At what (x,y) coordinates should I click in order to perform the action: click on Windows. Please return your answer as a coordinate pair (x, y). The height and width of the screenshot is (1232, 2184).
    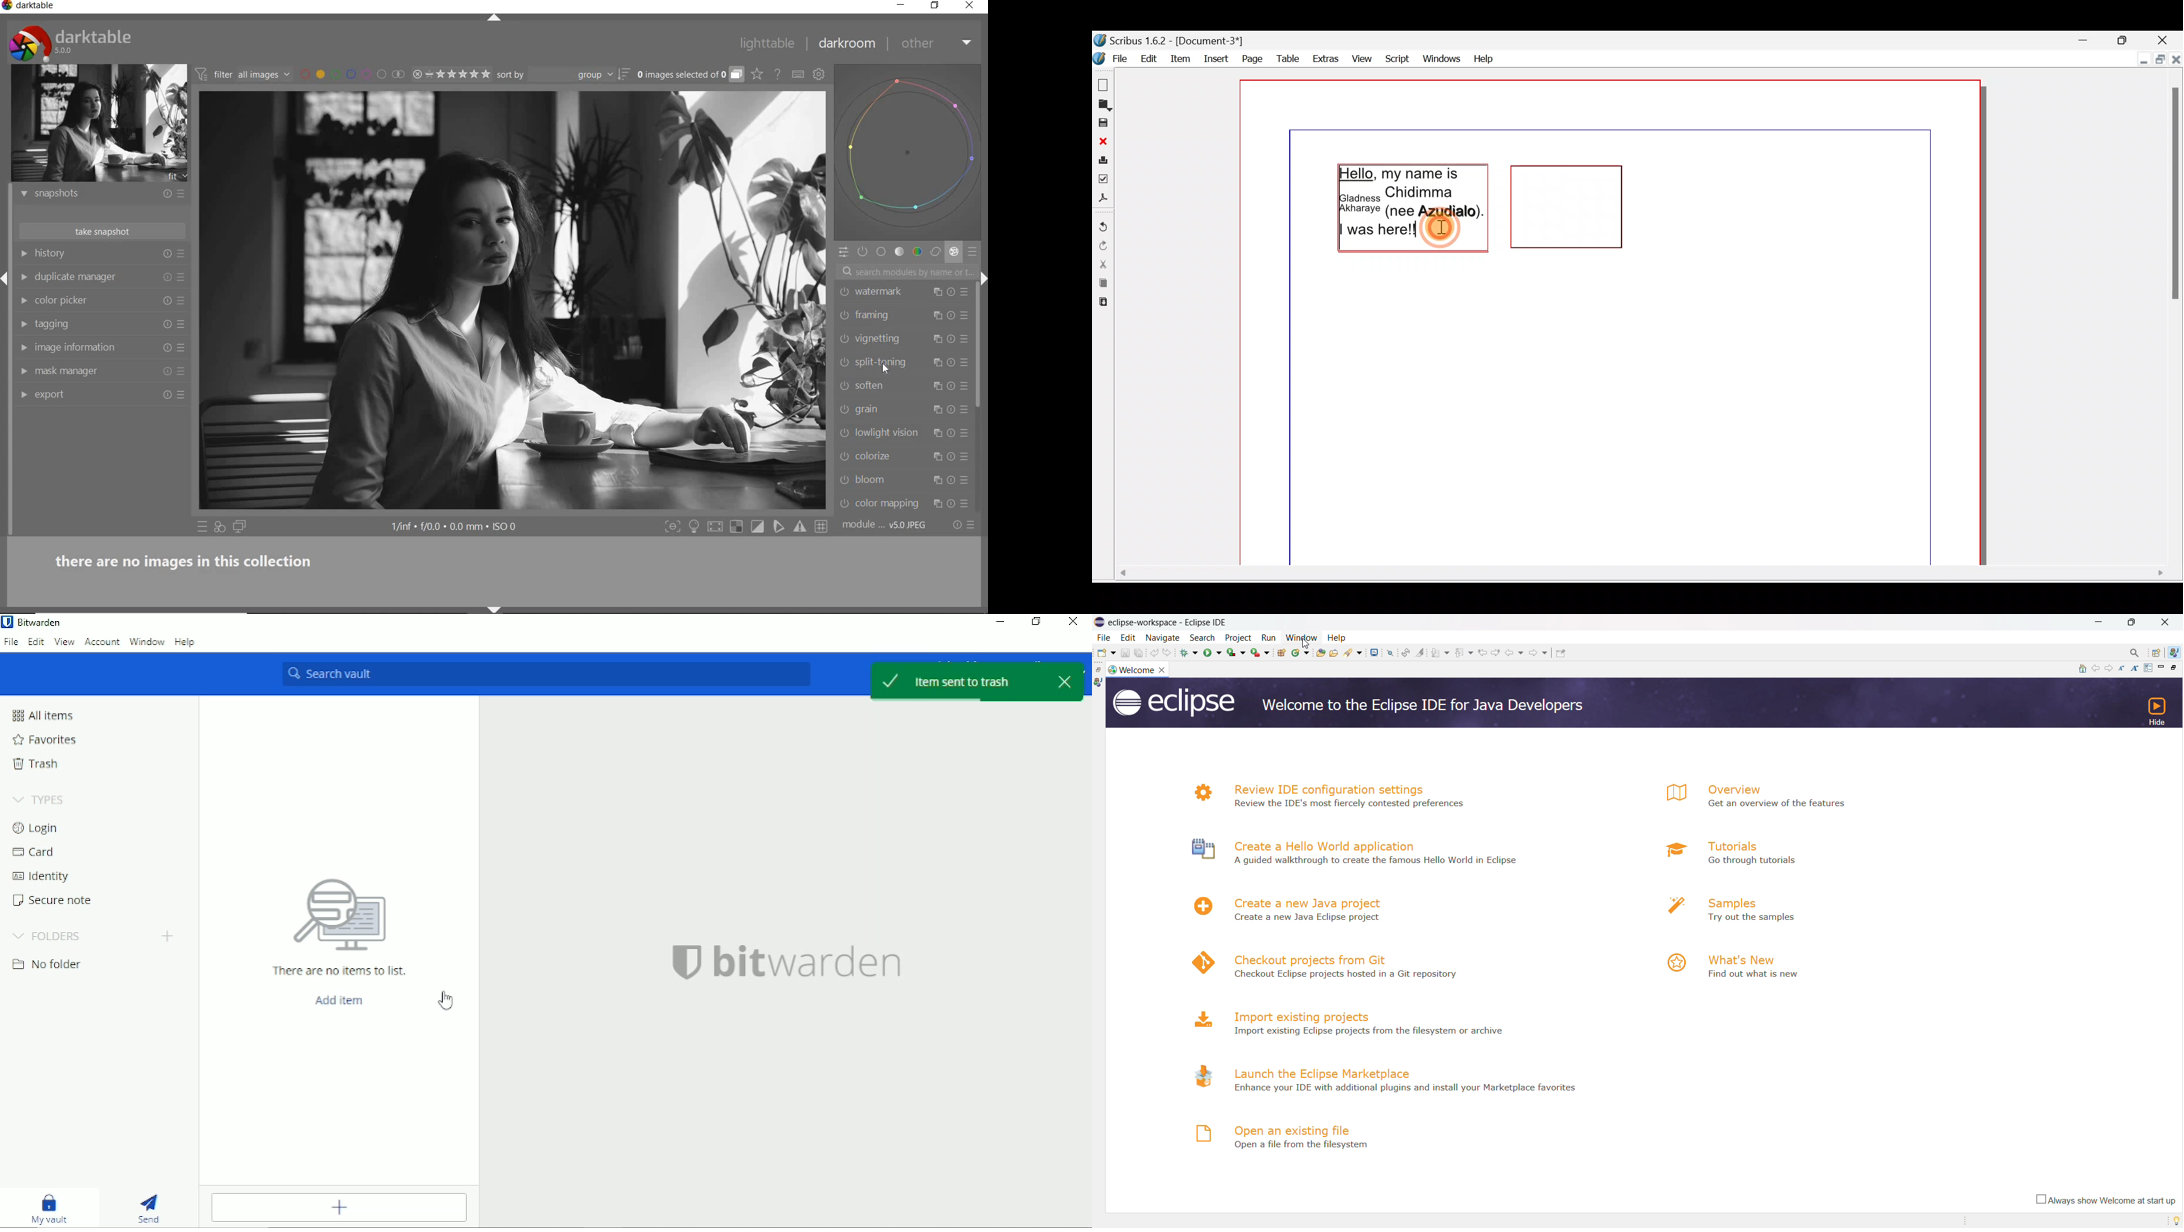
    Looking at the image, I should click on (1442, 57).